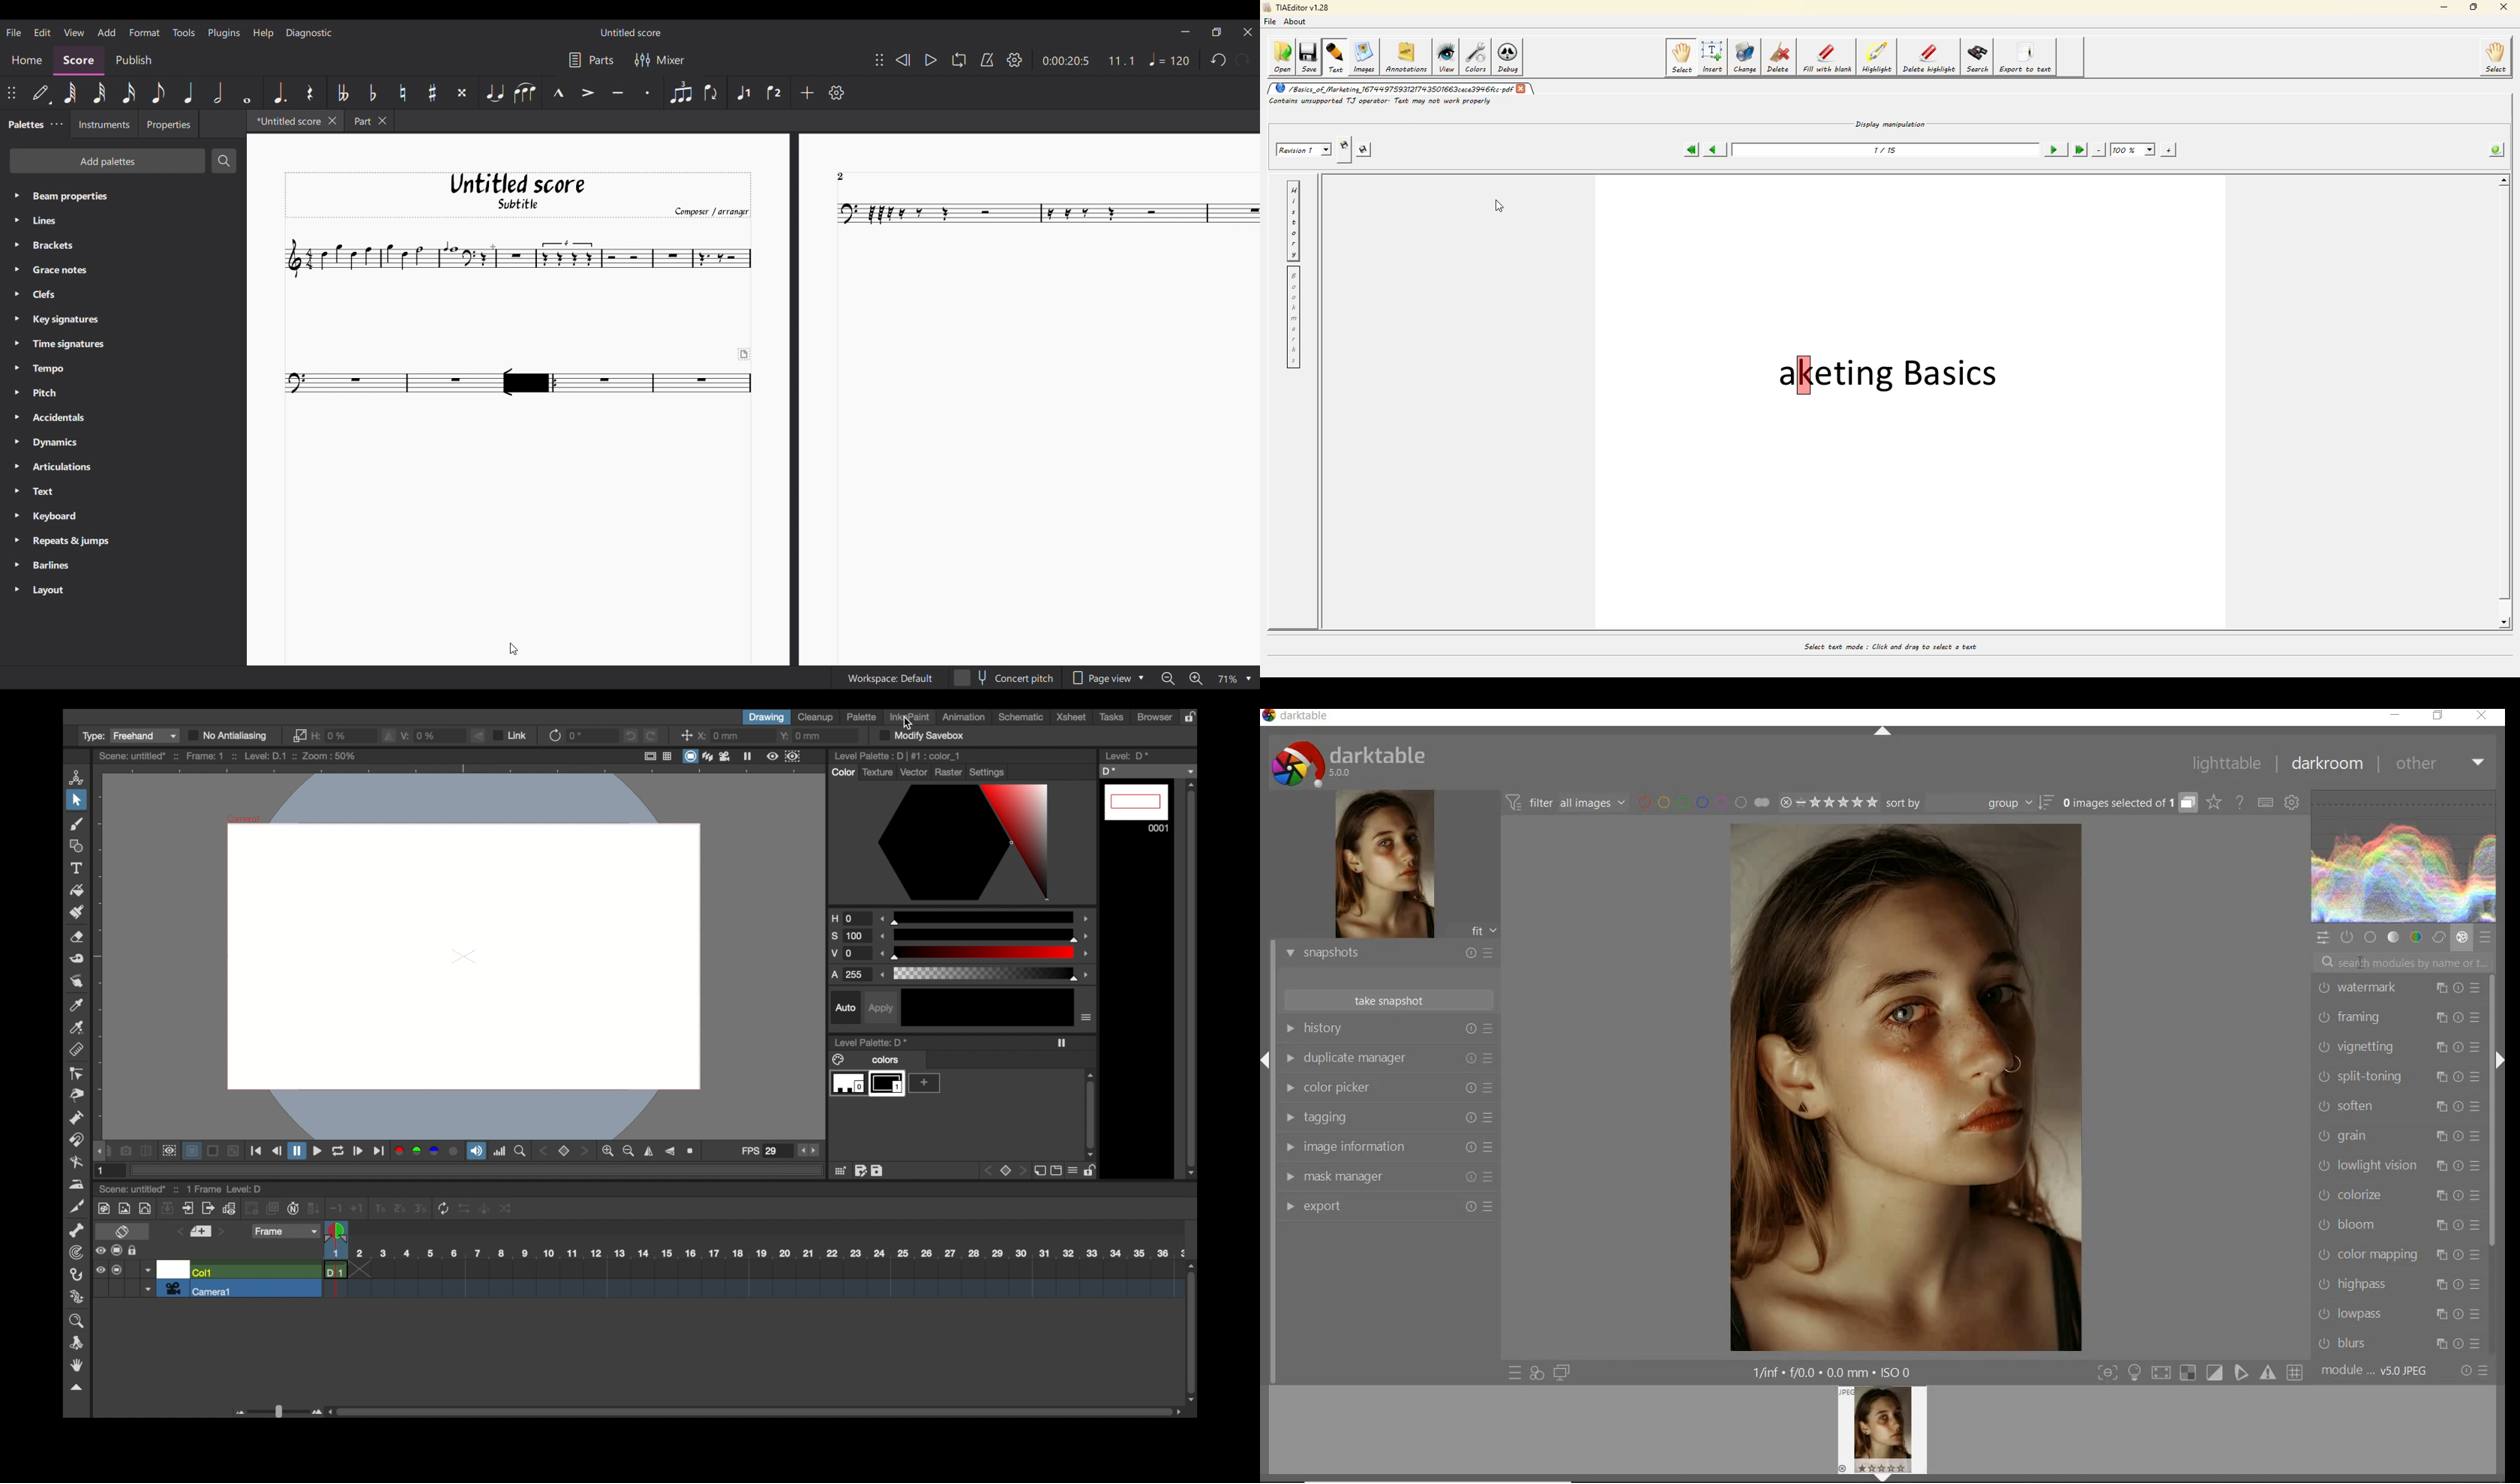 This screenshot has width=2520, height=1484. Describe the element at coordinates (1828, 804) in the screenshot. I see `range rating of selected images` at that location.